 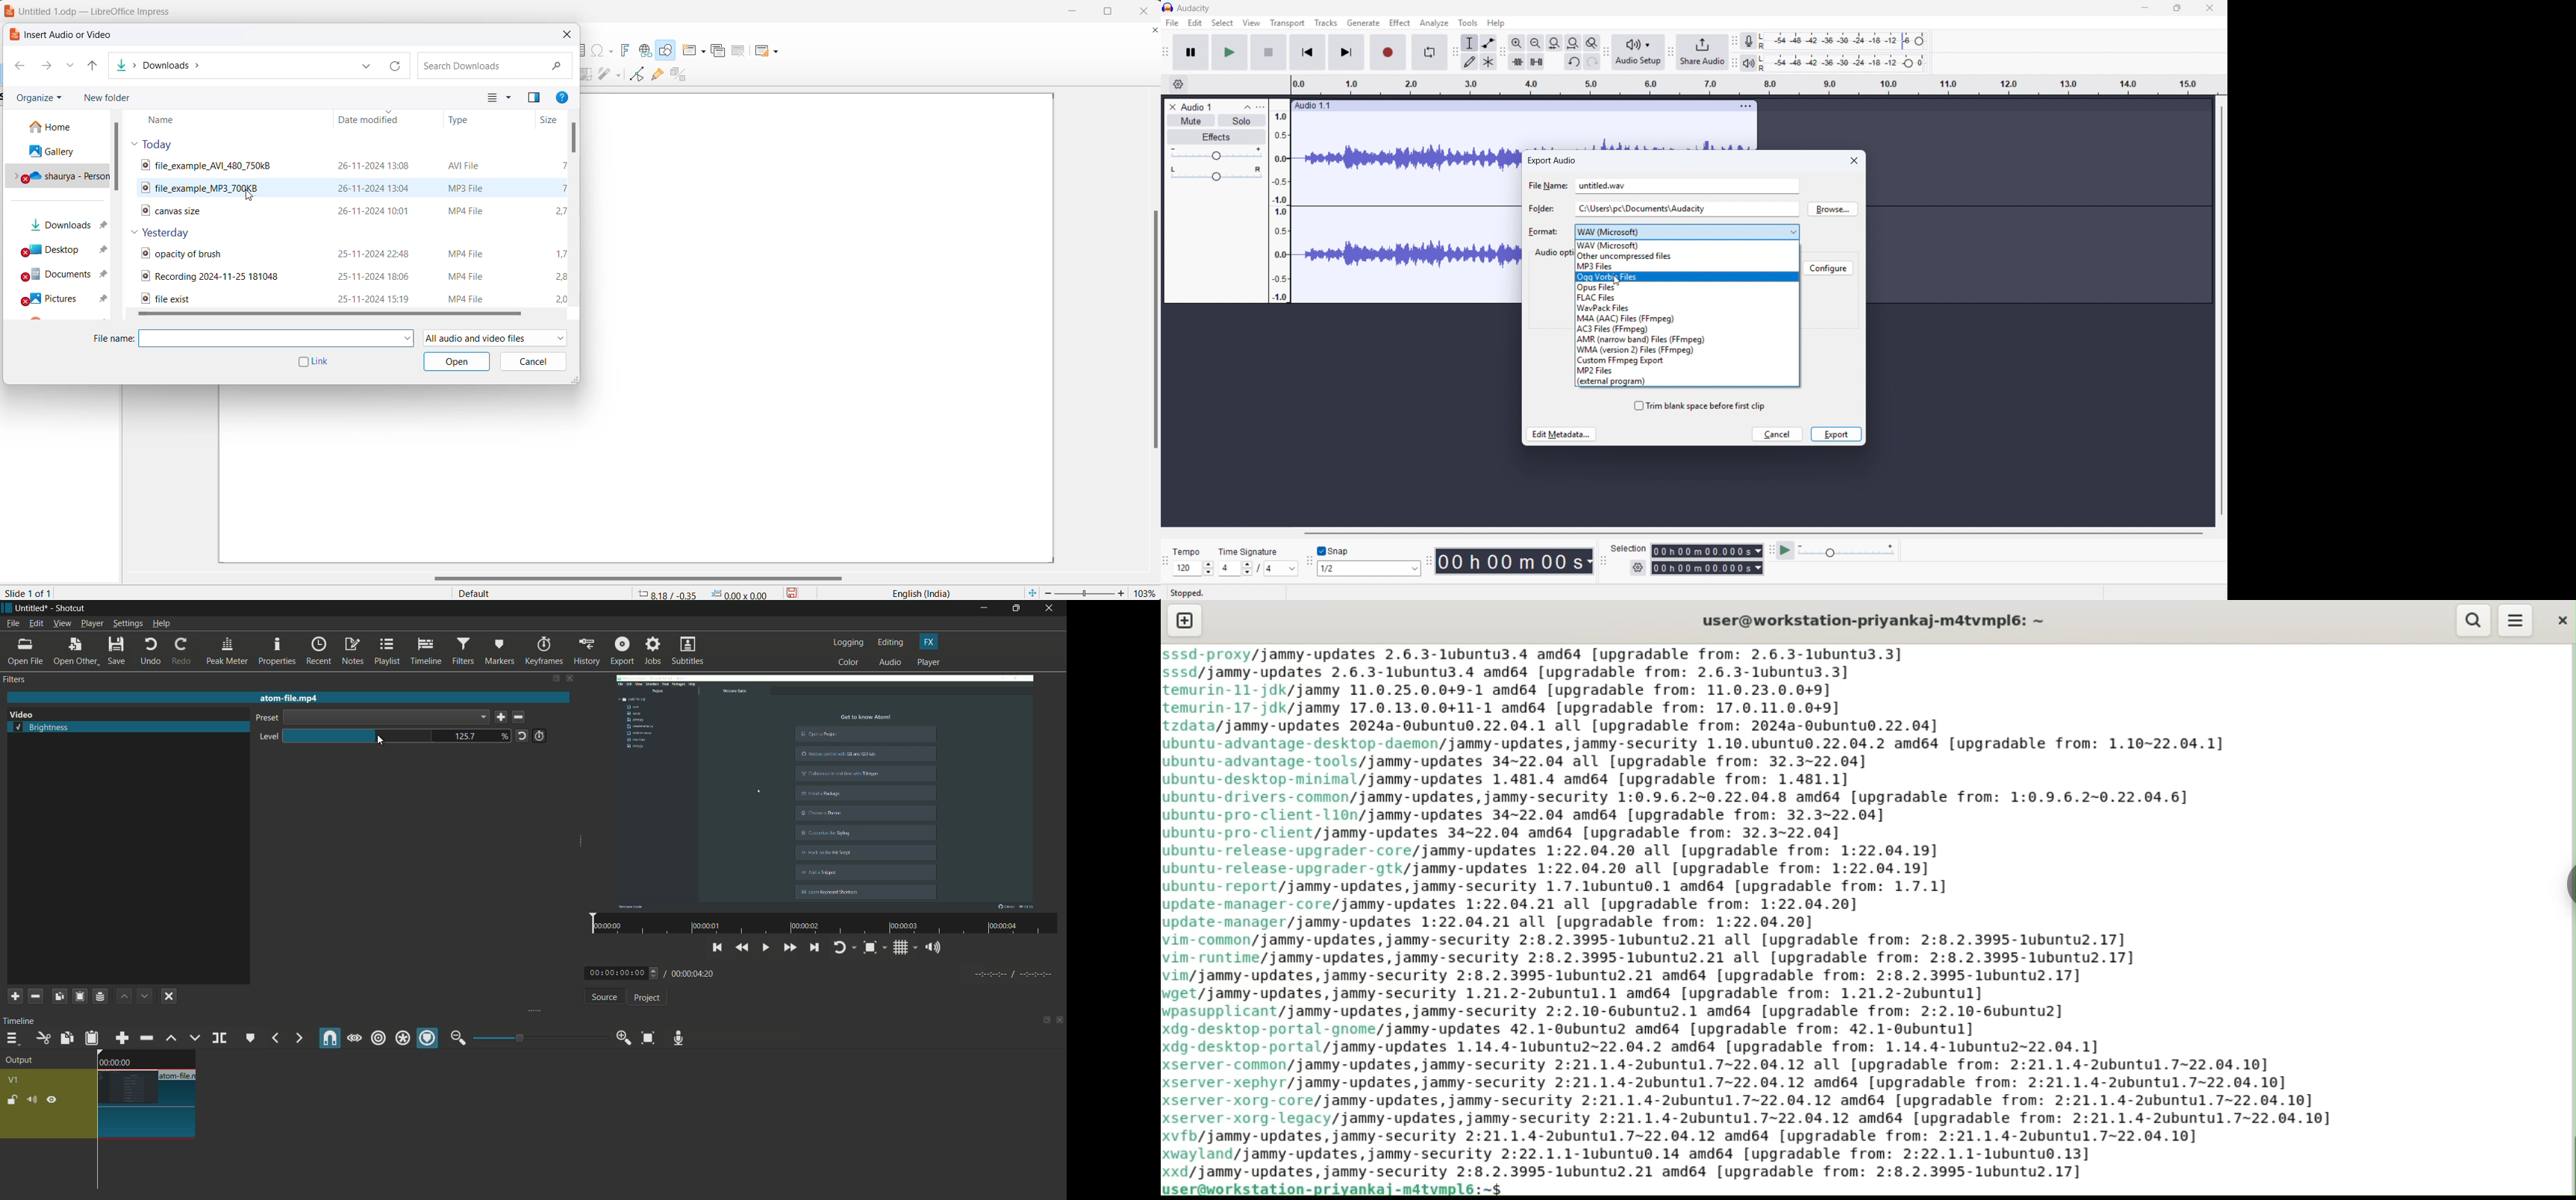 I want to click on save, so click(x=798, y=592).